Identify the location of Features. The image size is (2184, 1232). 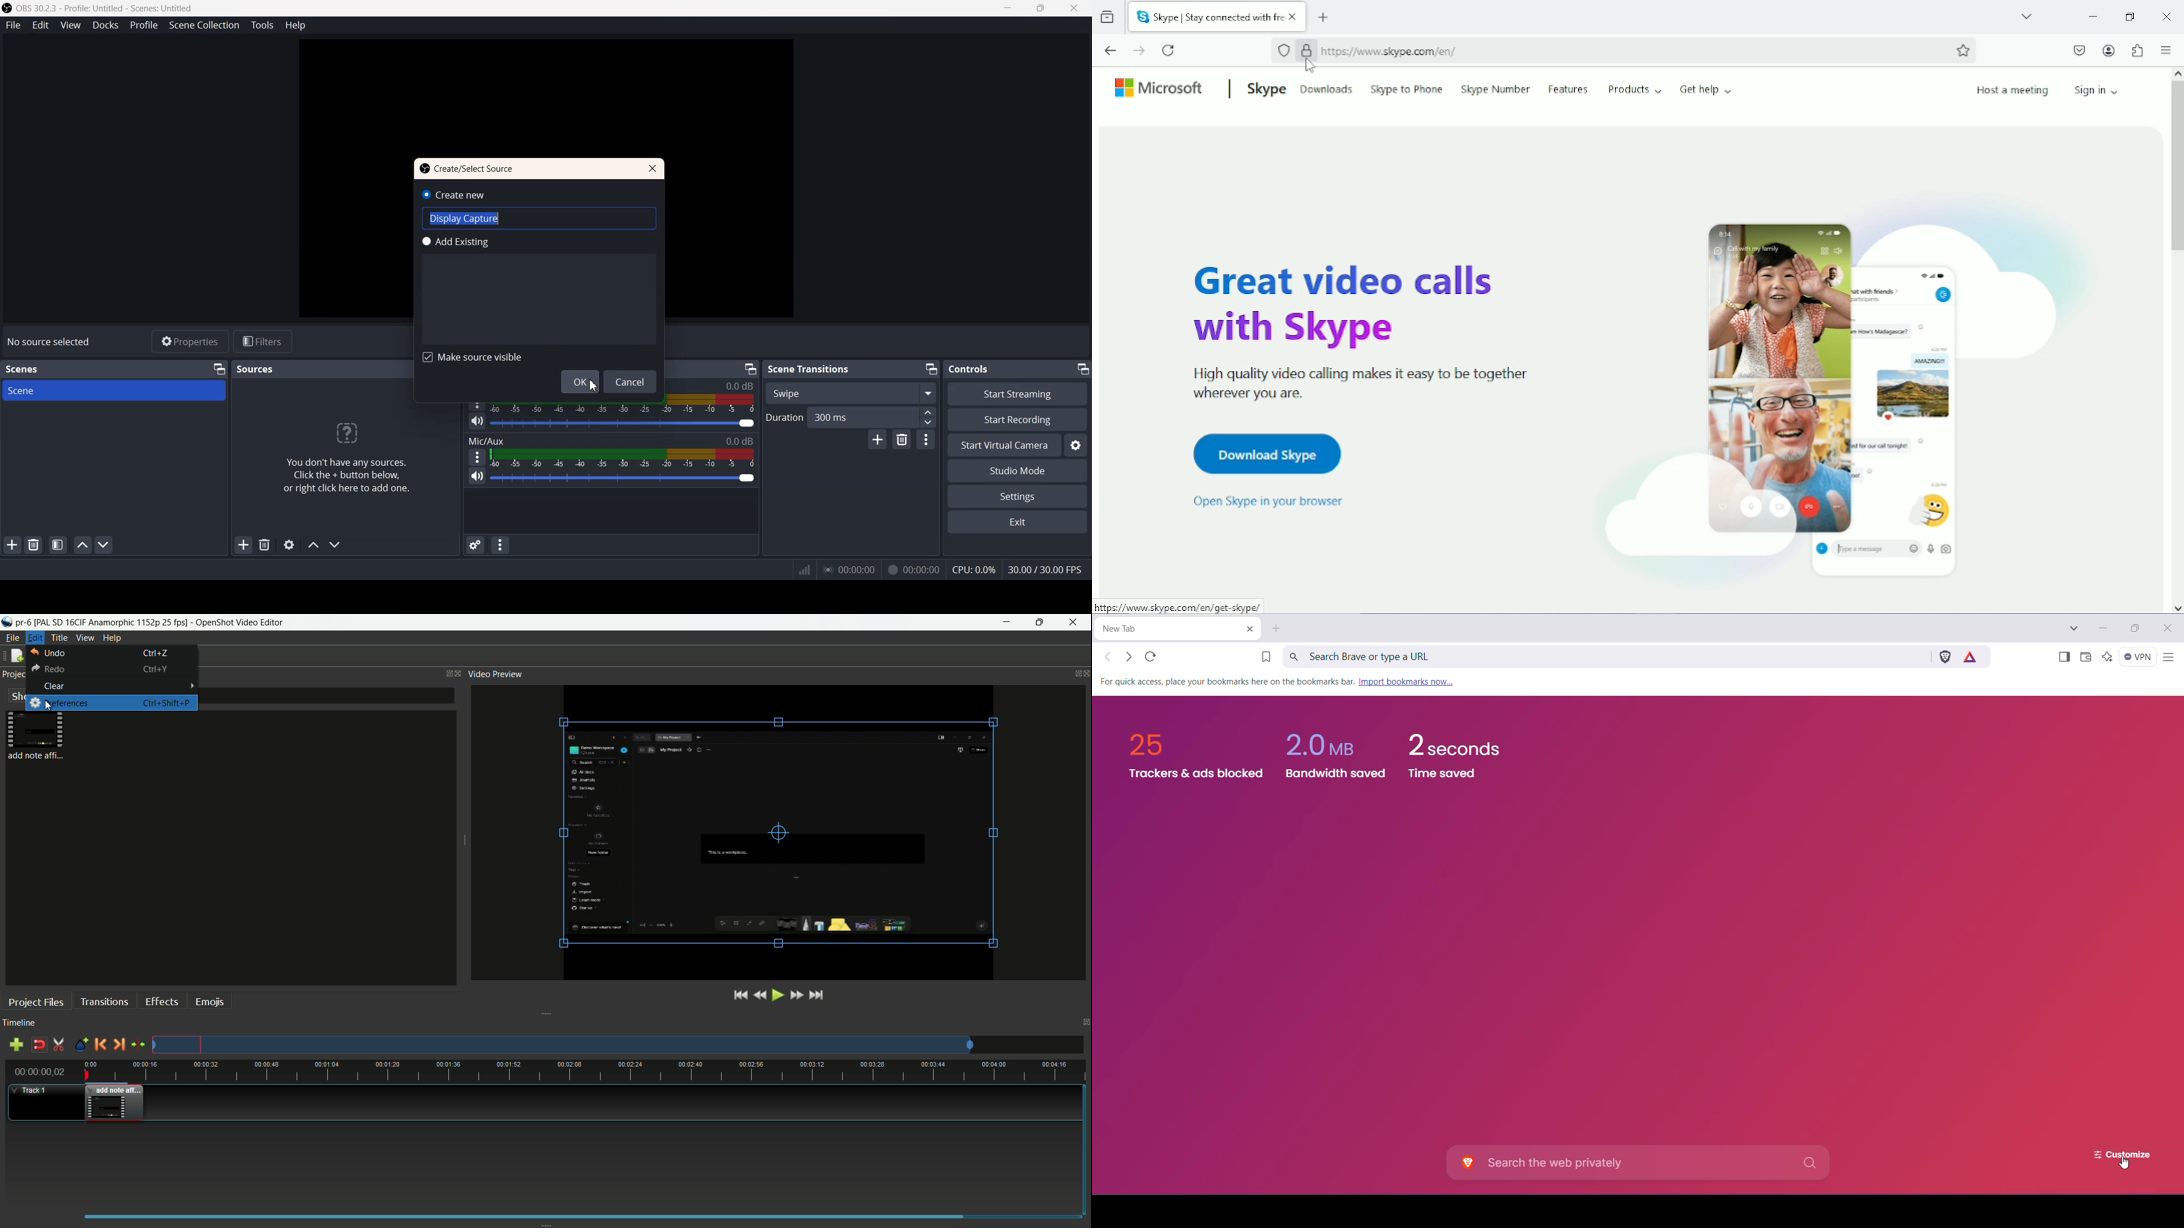
(1570, 87).